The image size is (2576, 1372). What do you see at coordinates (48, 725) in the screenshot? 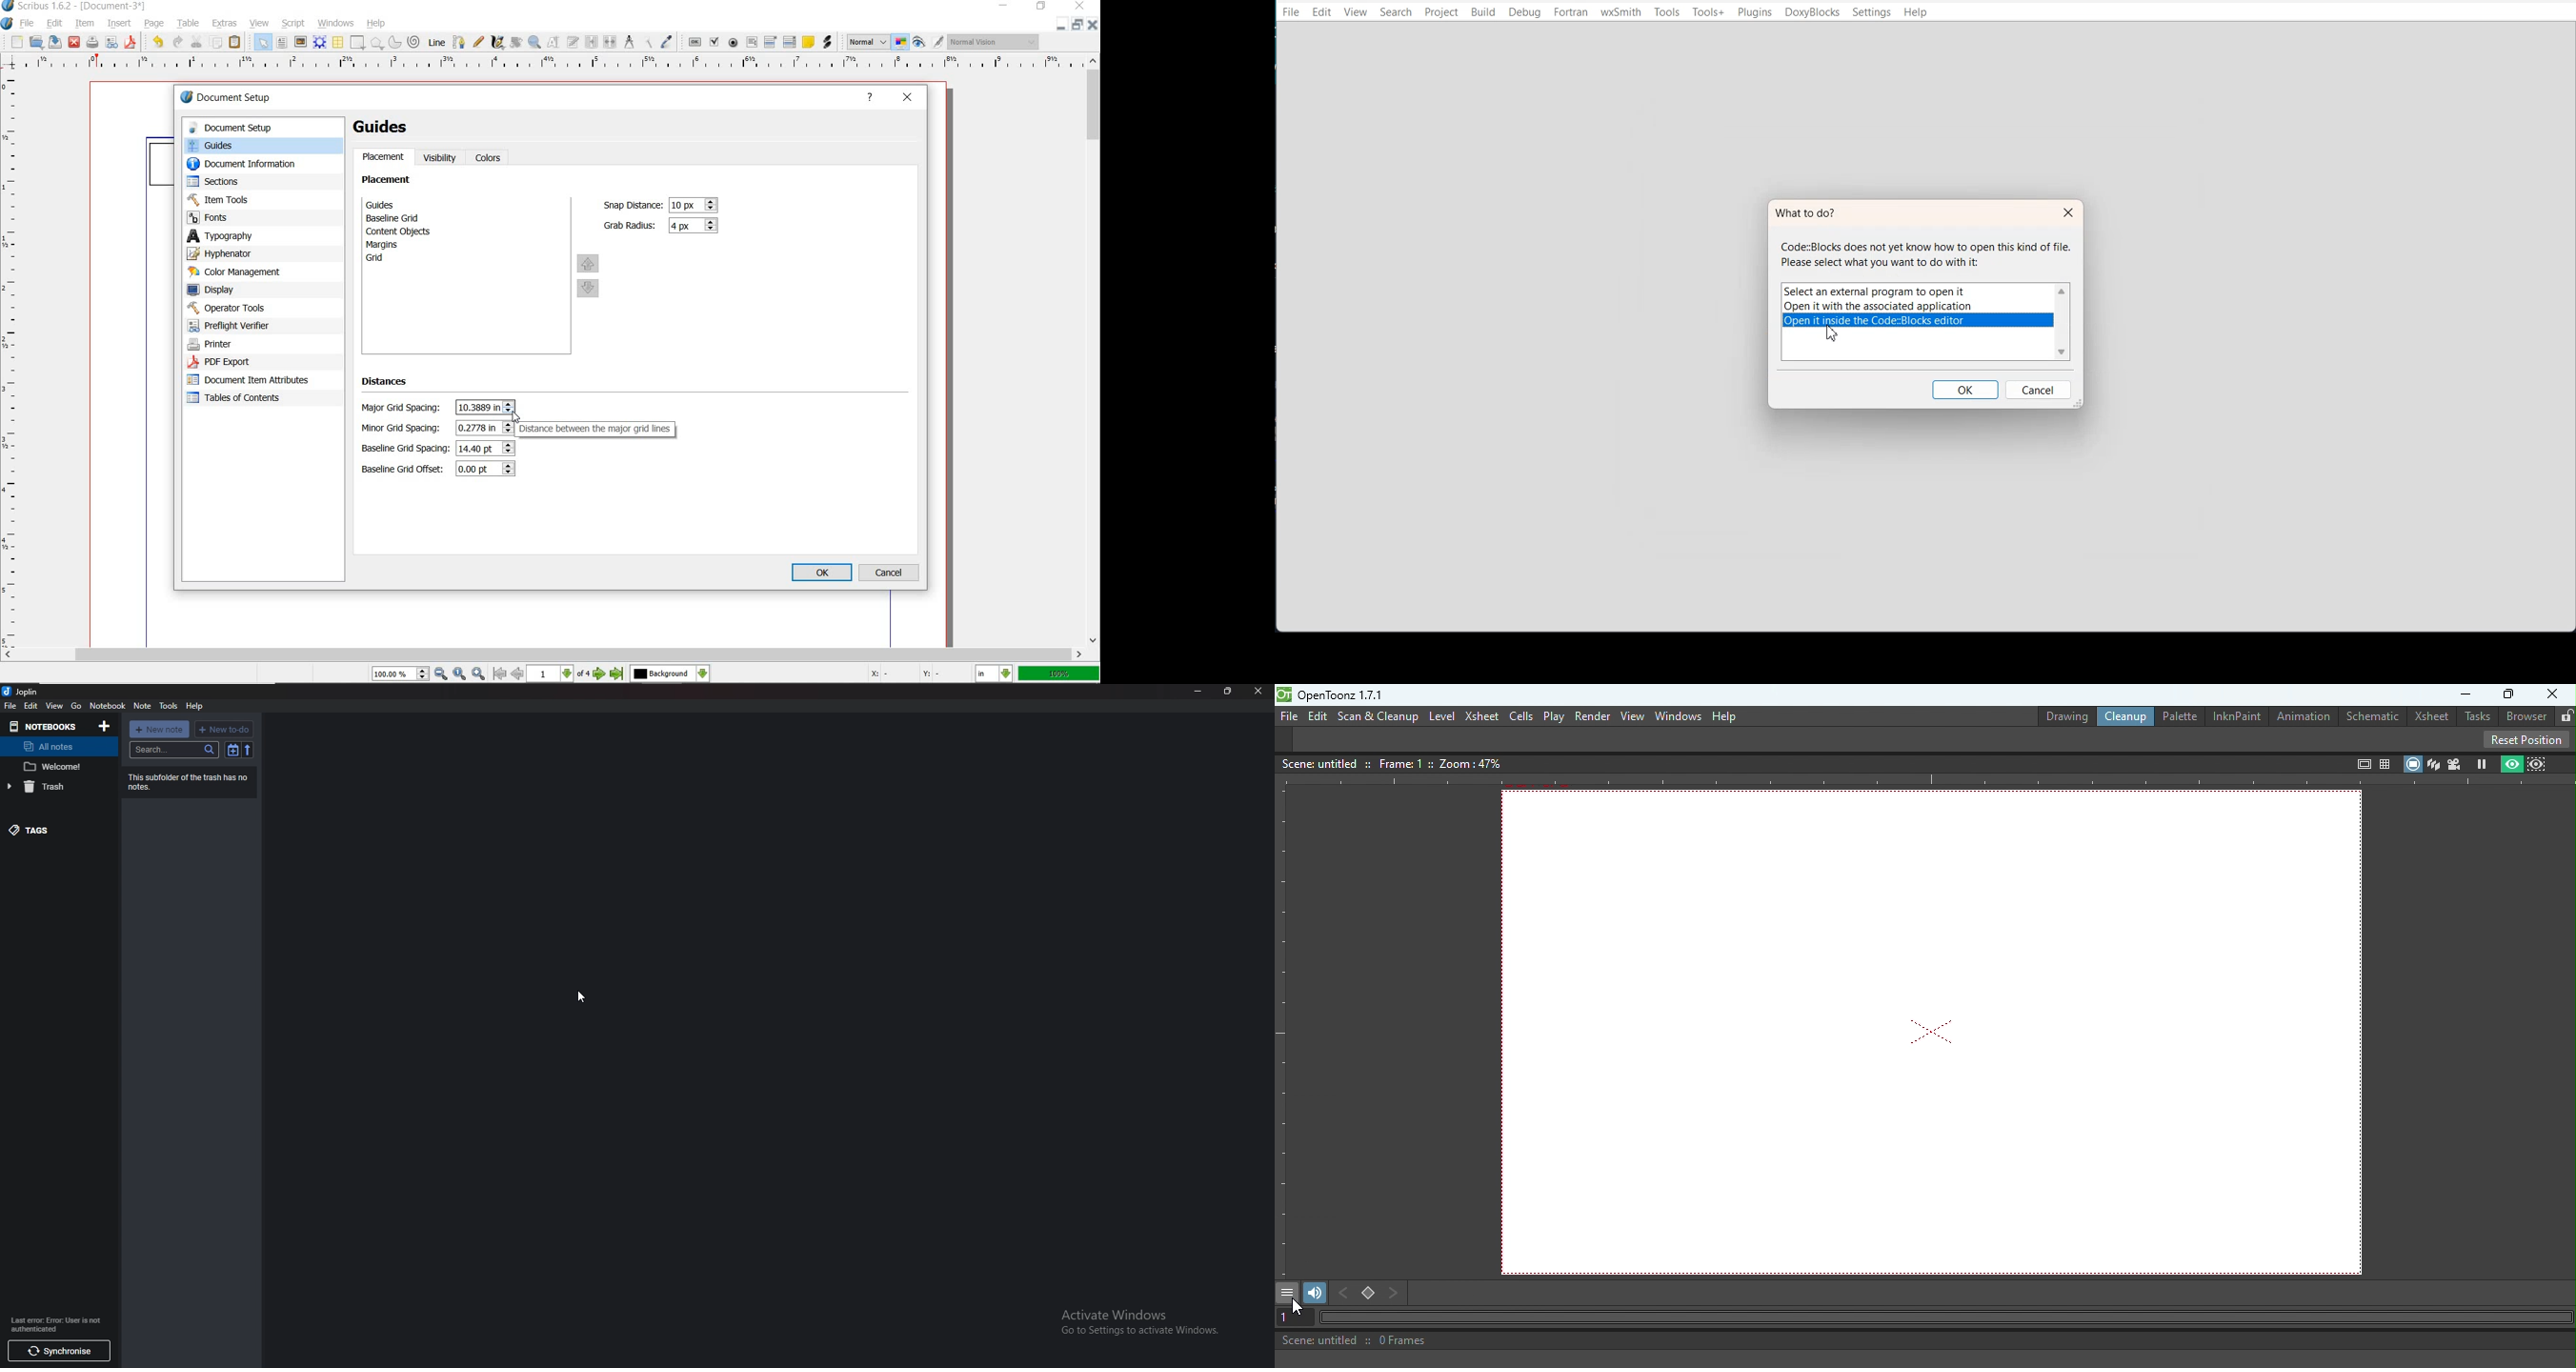
I see `Notebook` at bounding box center [48, 725].